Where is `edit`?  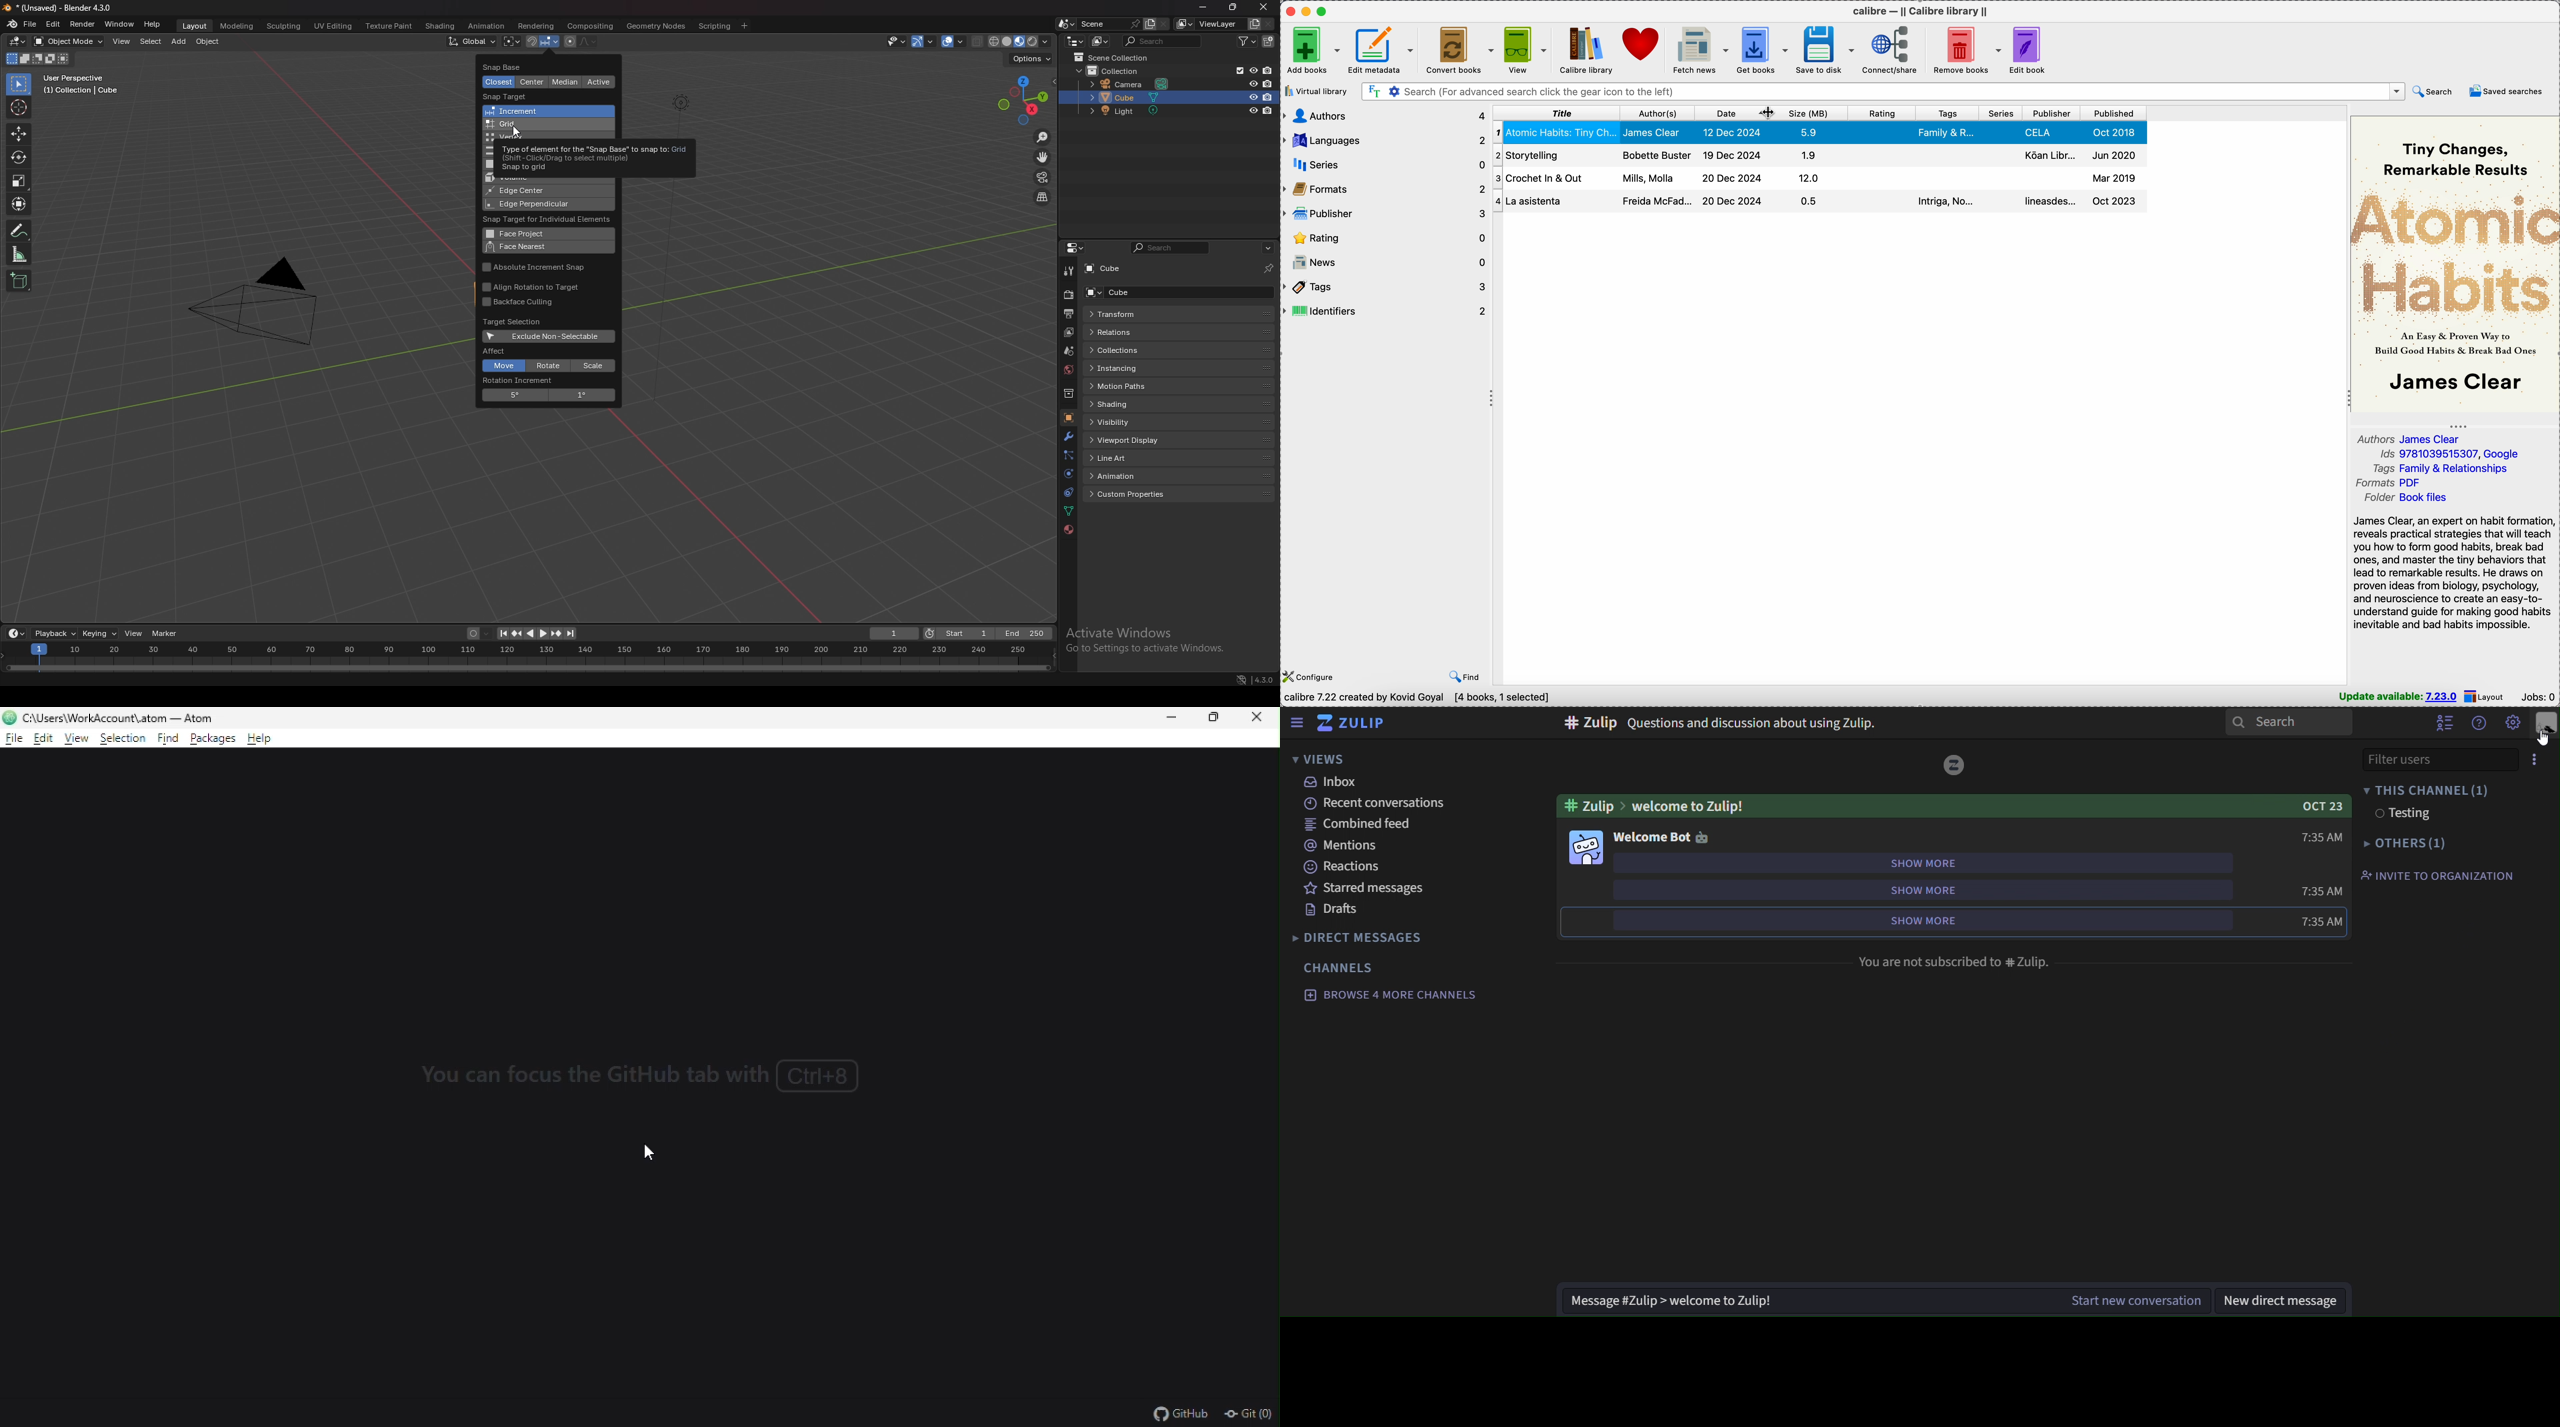
edit is located at coordinates (53, 25).